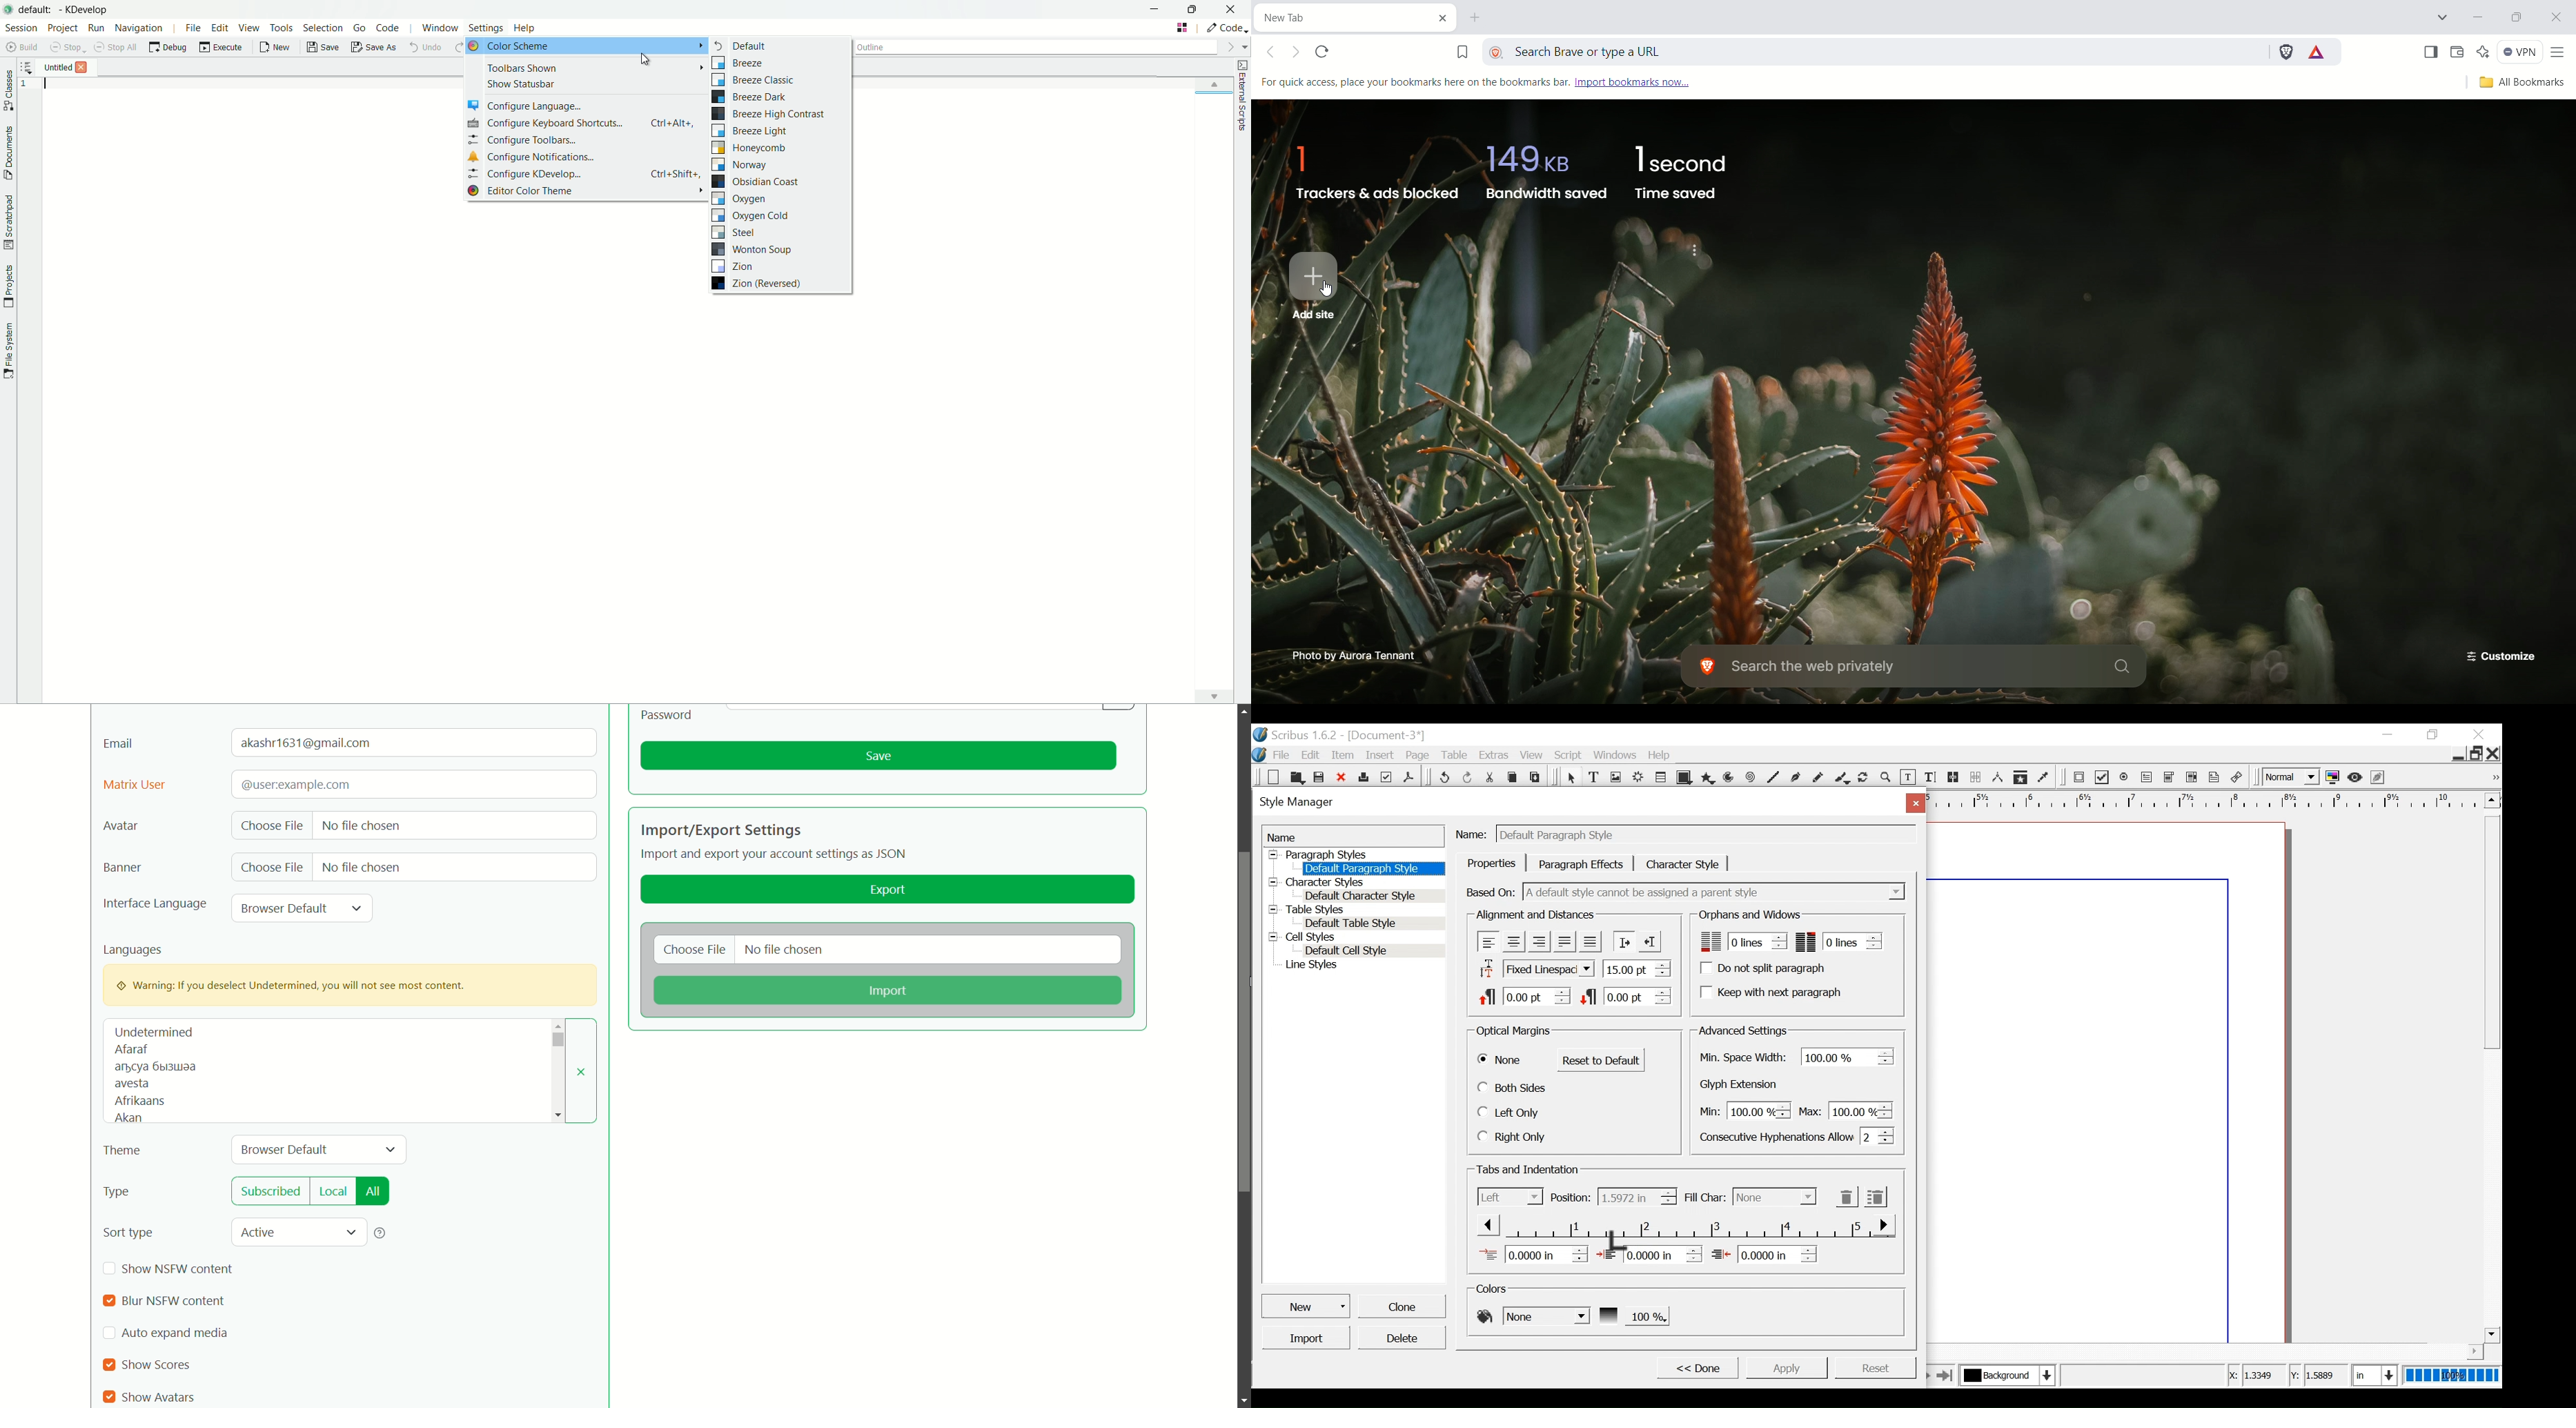 The width and height of the screenshot is (2576, 1428). Describe the element at coordinates (1492, 892) in the screenshot. I see `Based on` at that location.